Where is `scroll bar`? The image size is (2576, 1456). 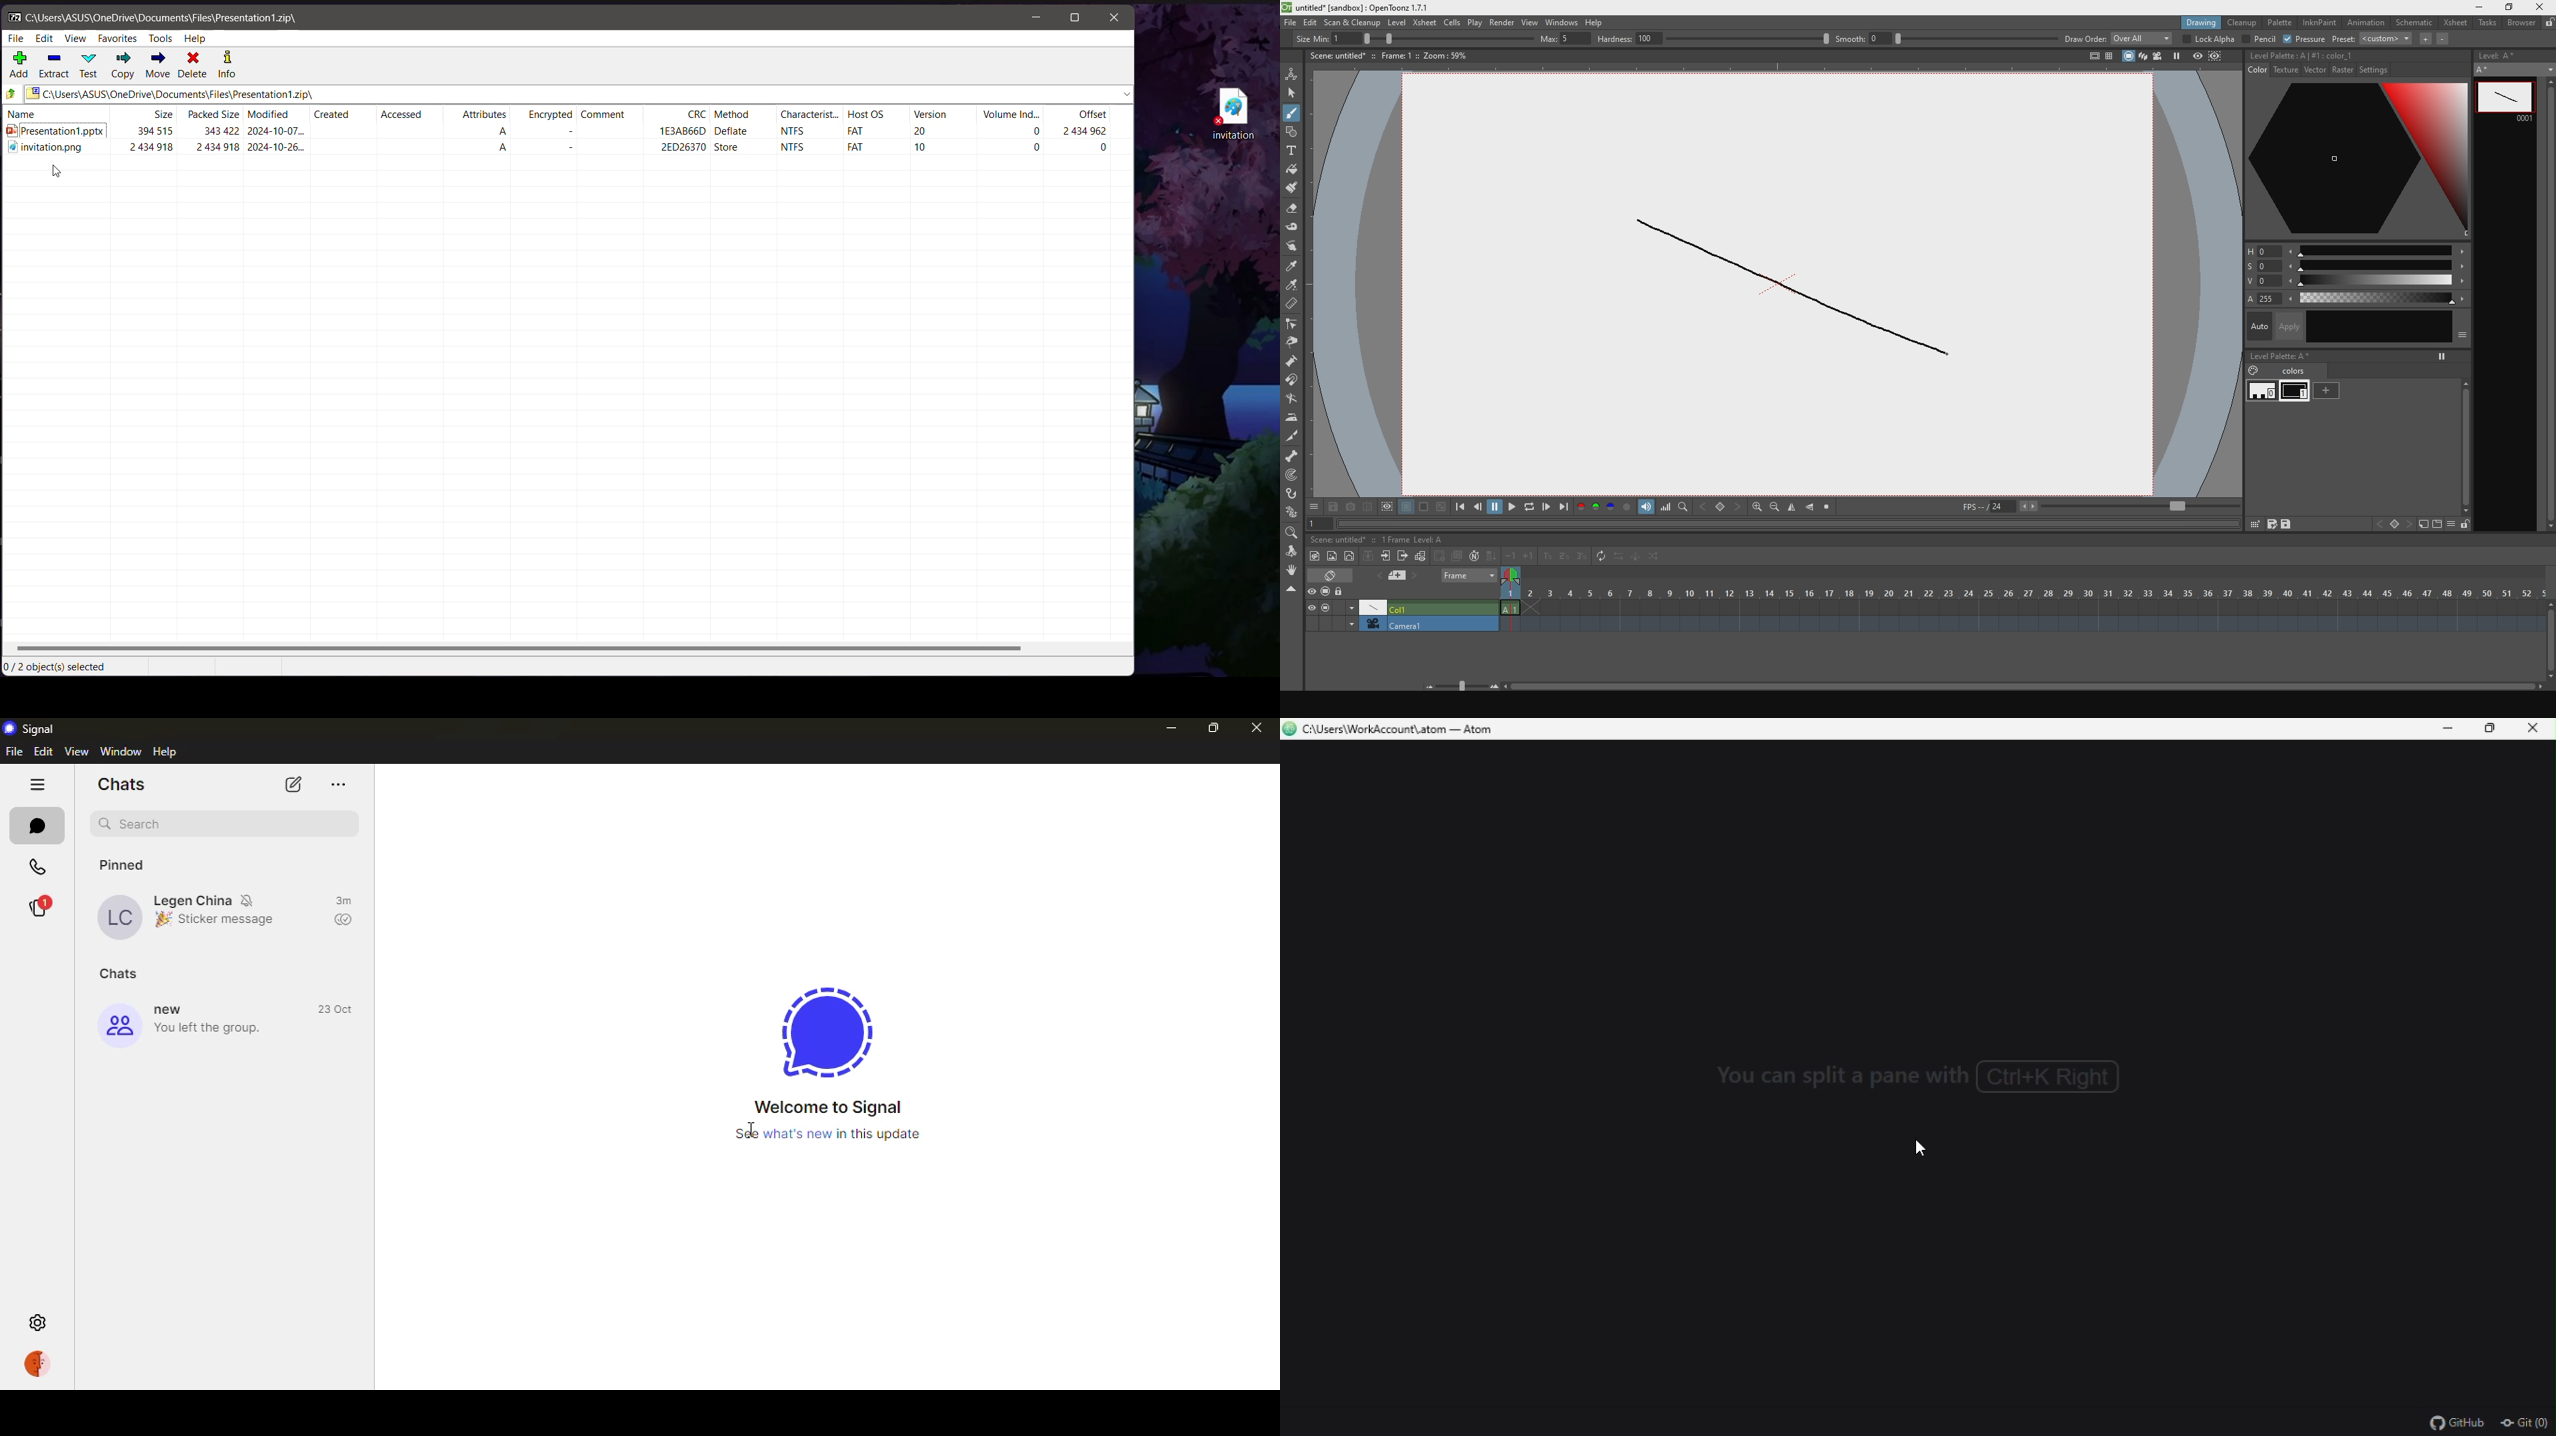 scroll bar is located at coordinates (2548, 640).